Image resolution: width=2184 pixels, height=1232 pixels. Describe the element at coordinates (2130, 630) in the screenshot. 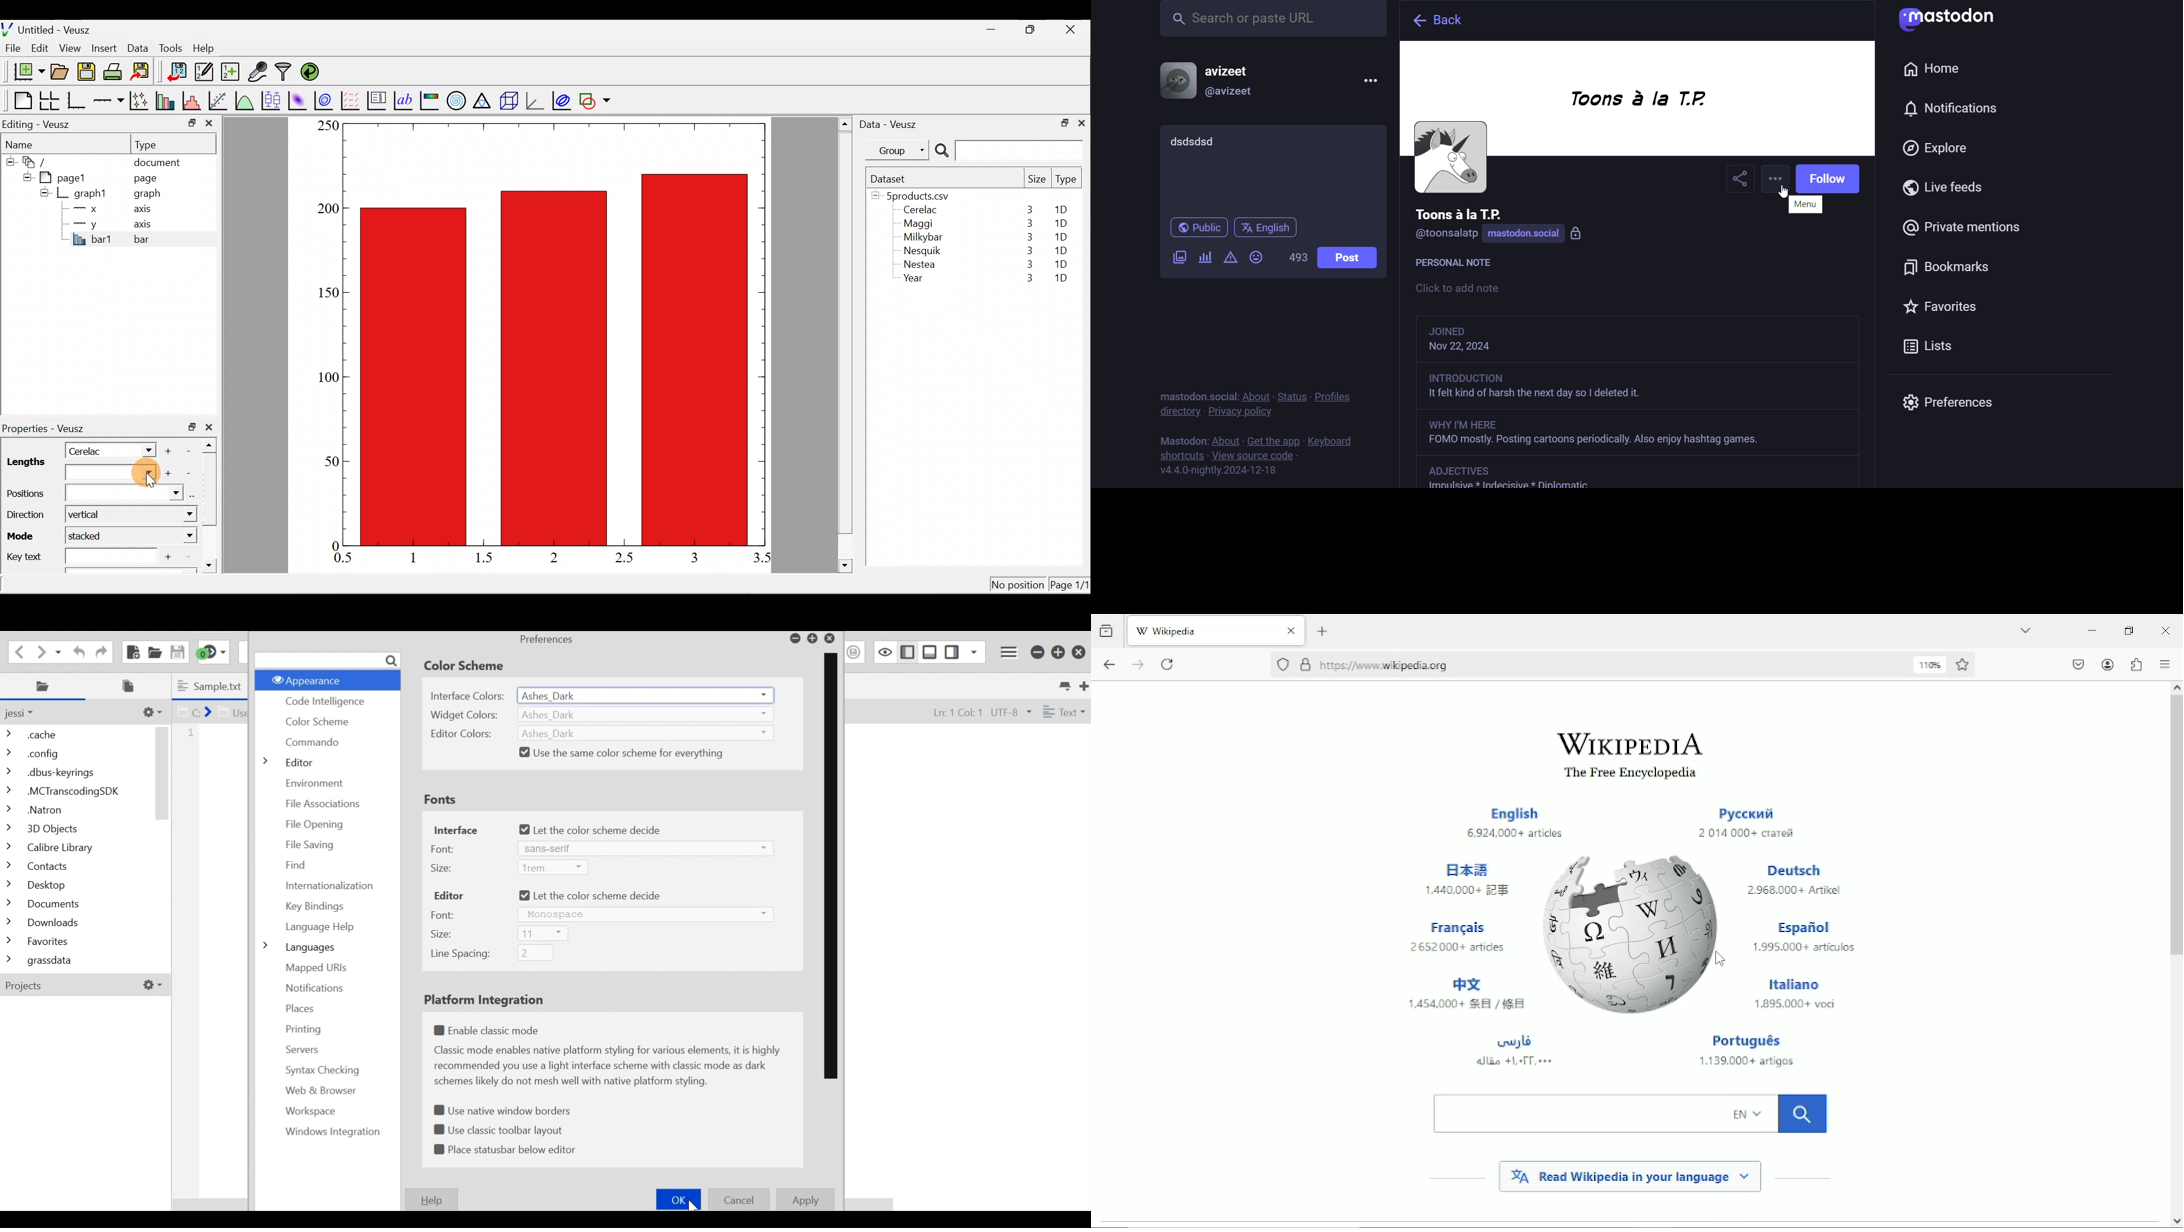

I see `restore down` at that location.